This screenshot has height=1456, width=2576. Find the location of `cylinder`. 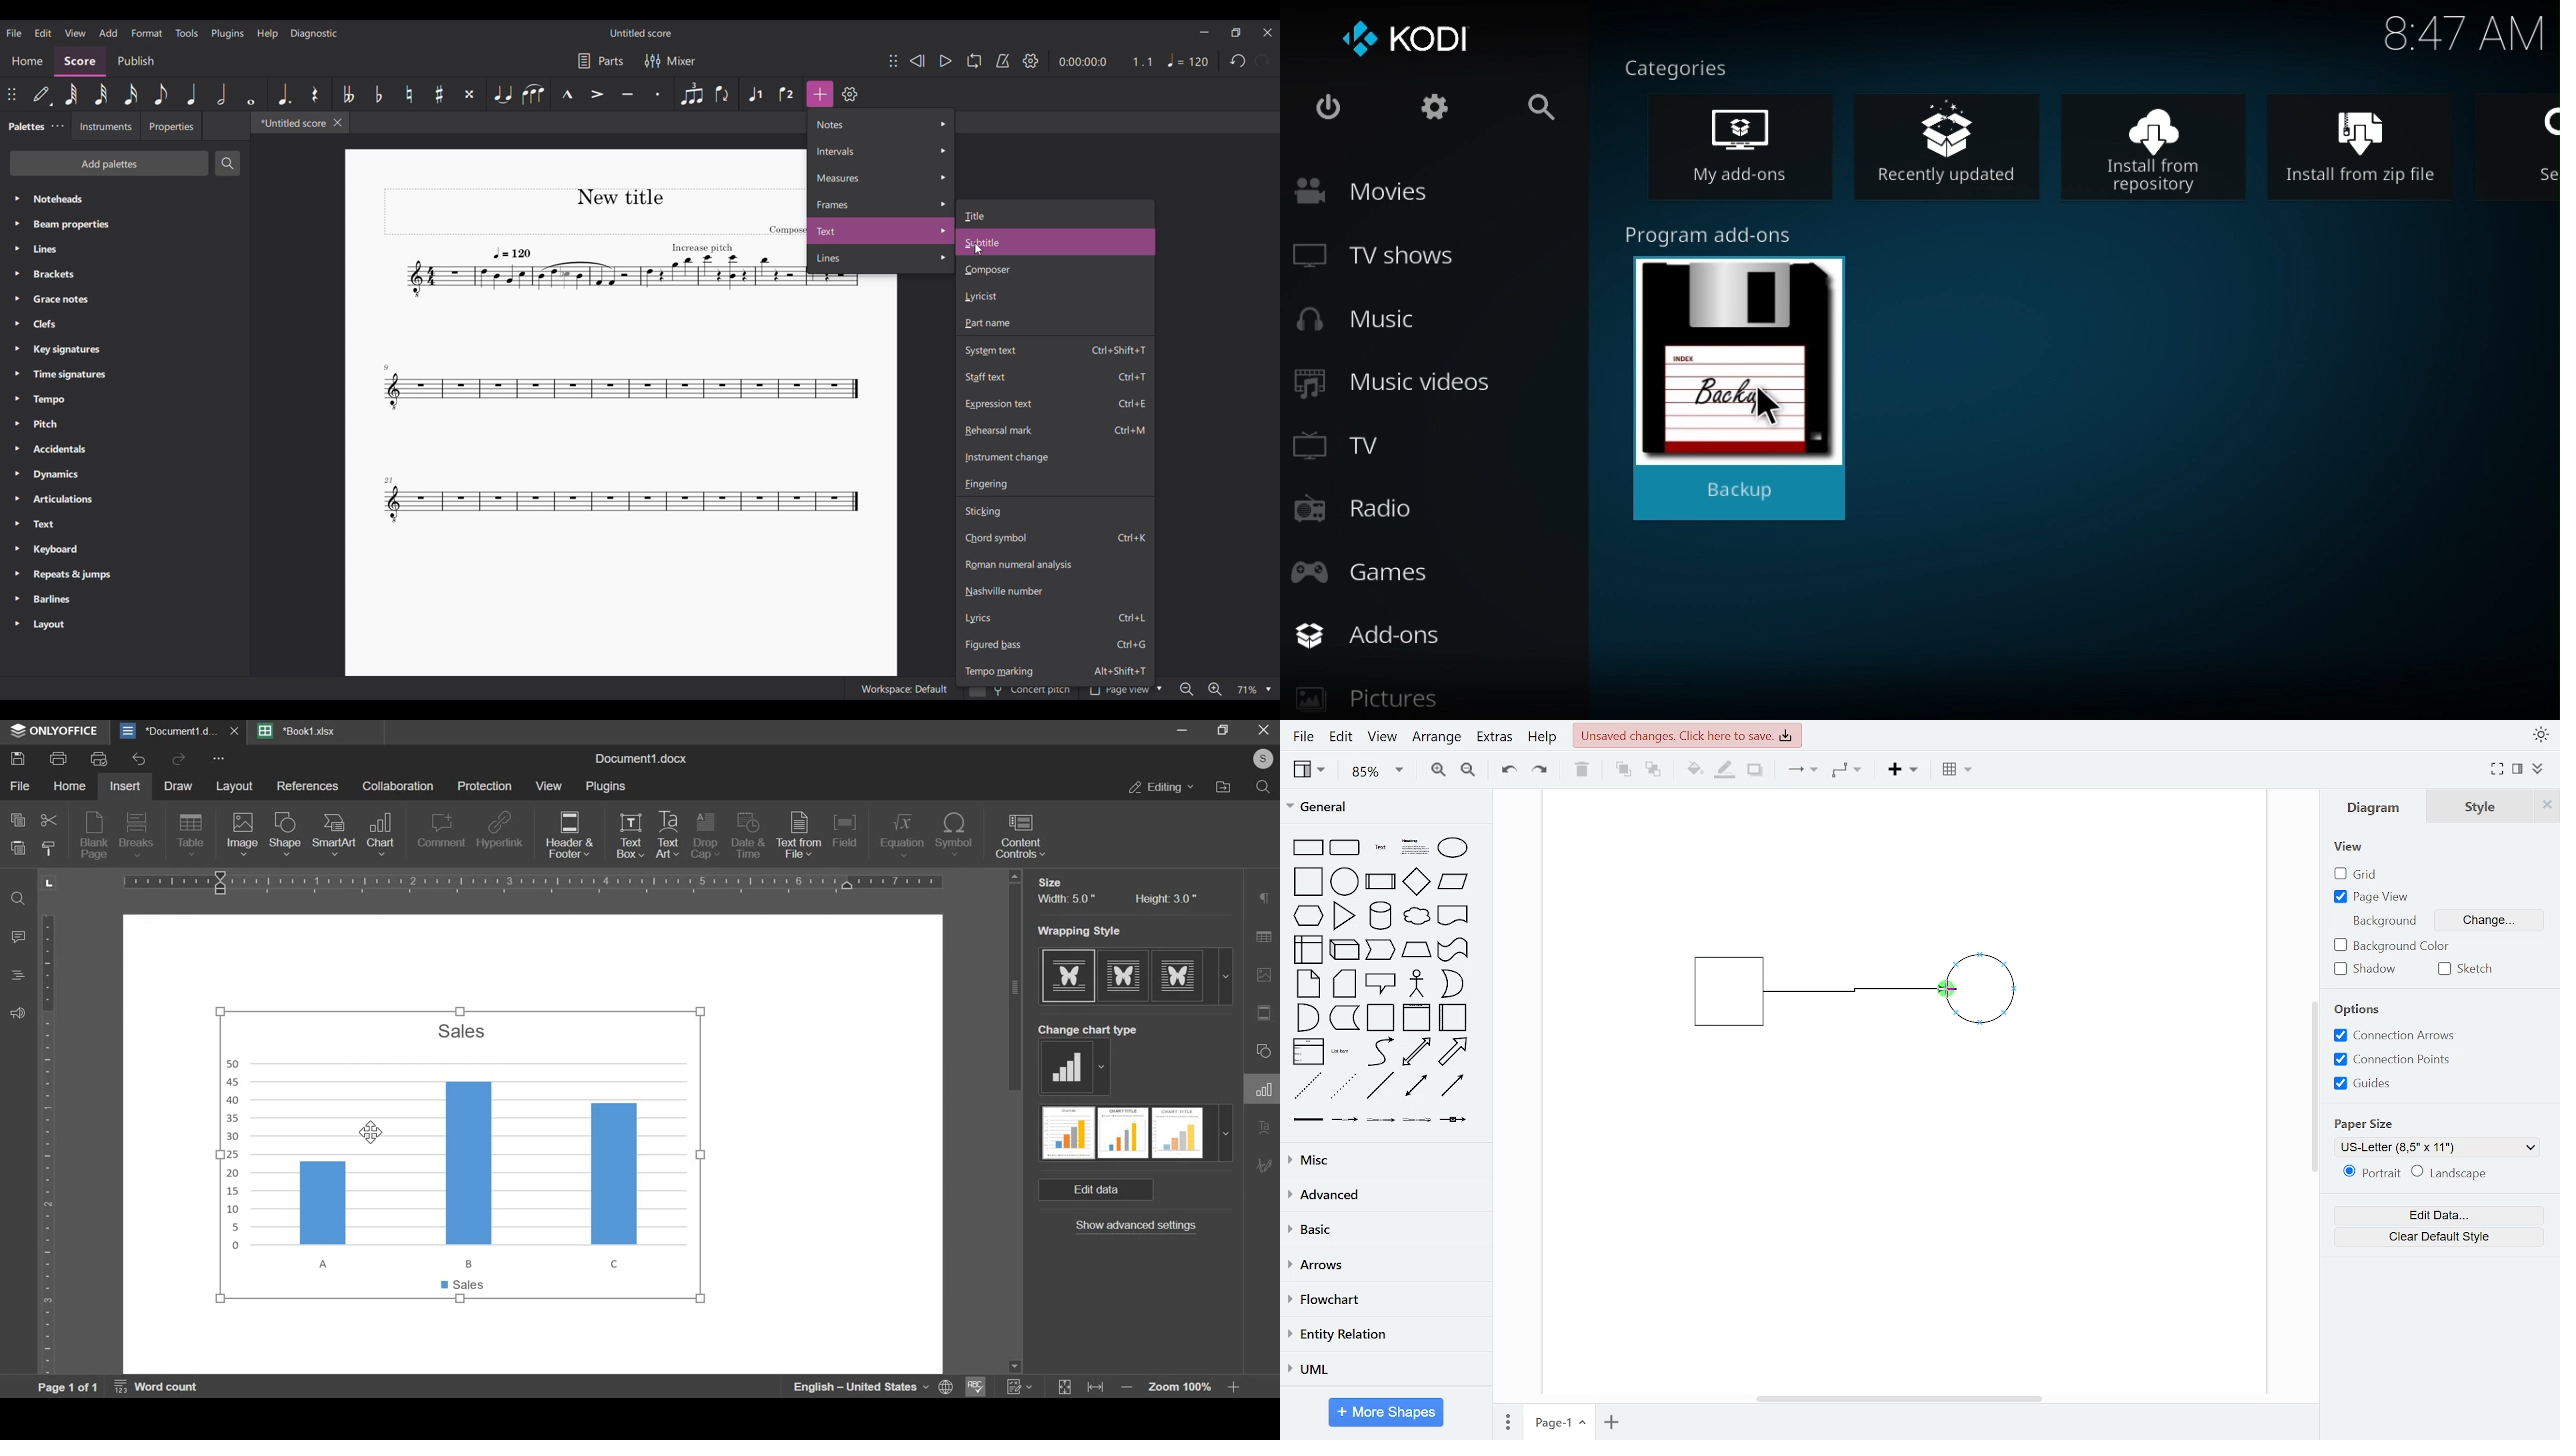

cylinder is located at coordinates (1382, 917).